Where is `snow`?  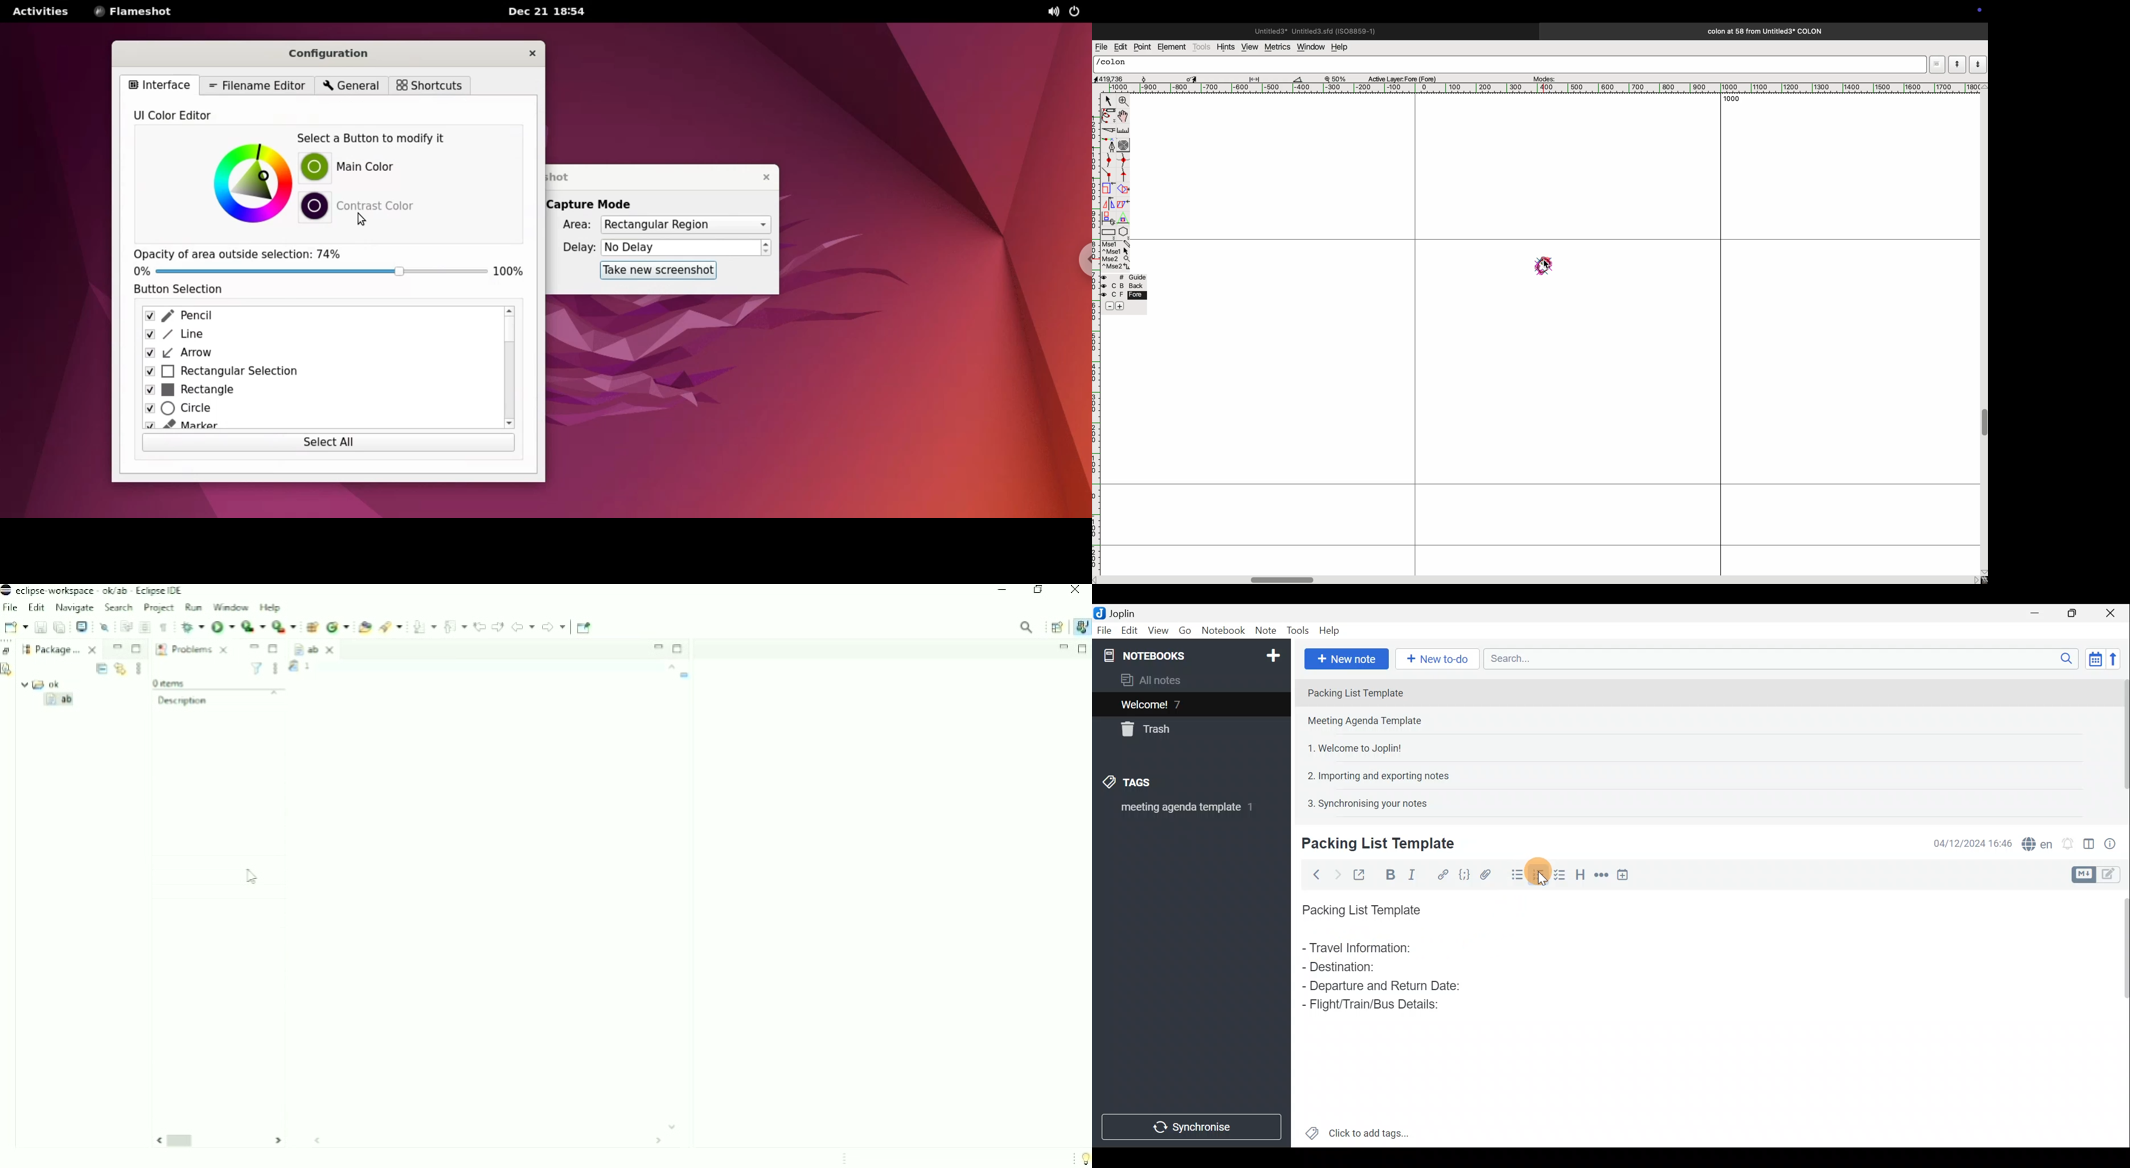
snow is located at coordinates (1151, 78).